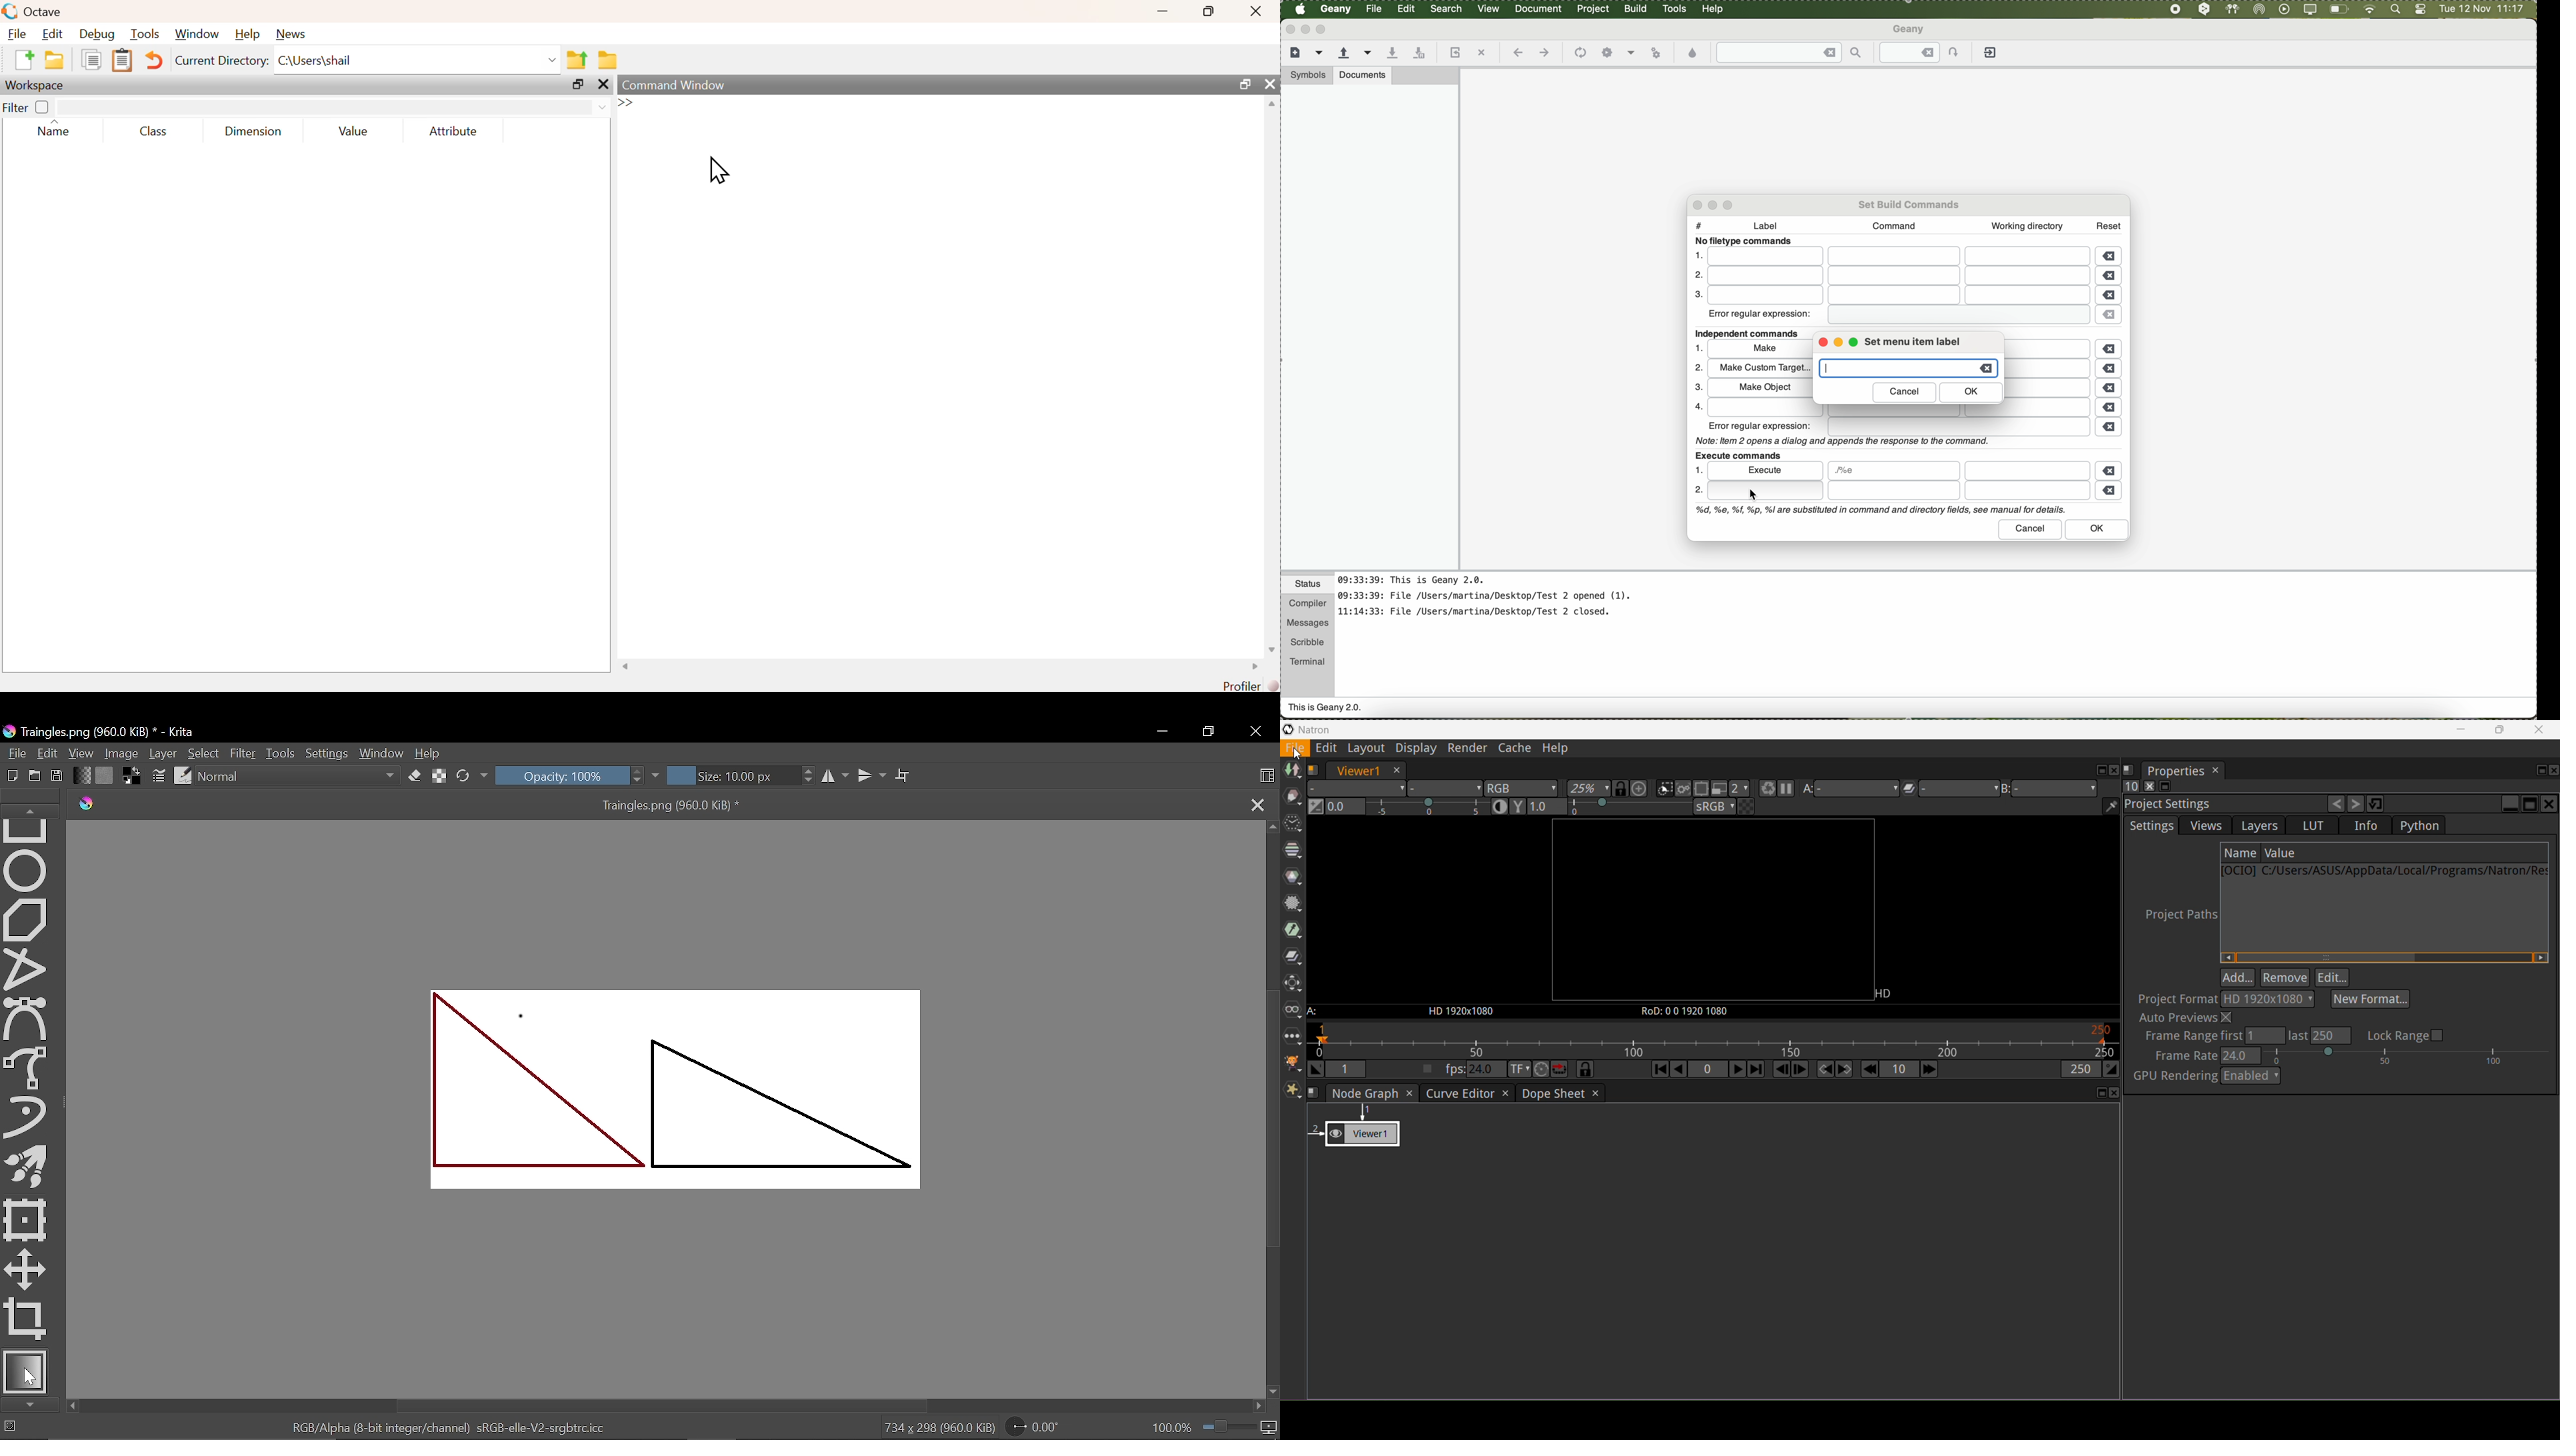 This screenshot has width=2576, height=1456. What do you see at coordinates (26, 1117) in the screenshot?
I see `Dynamic brush tool` at bounding box center [26, 1117].